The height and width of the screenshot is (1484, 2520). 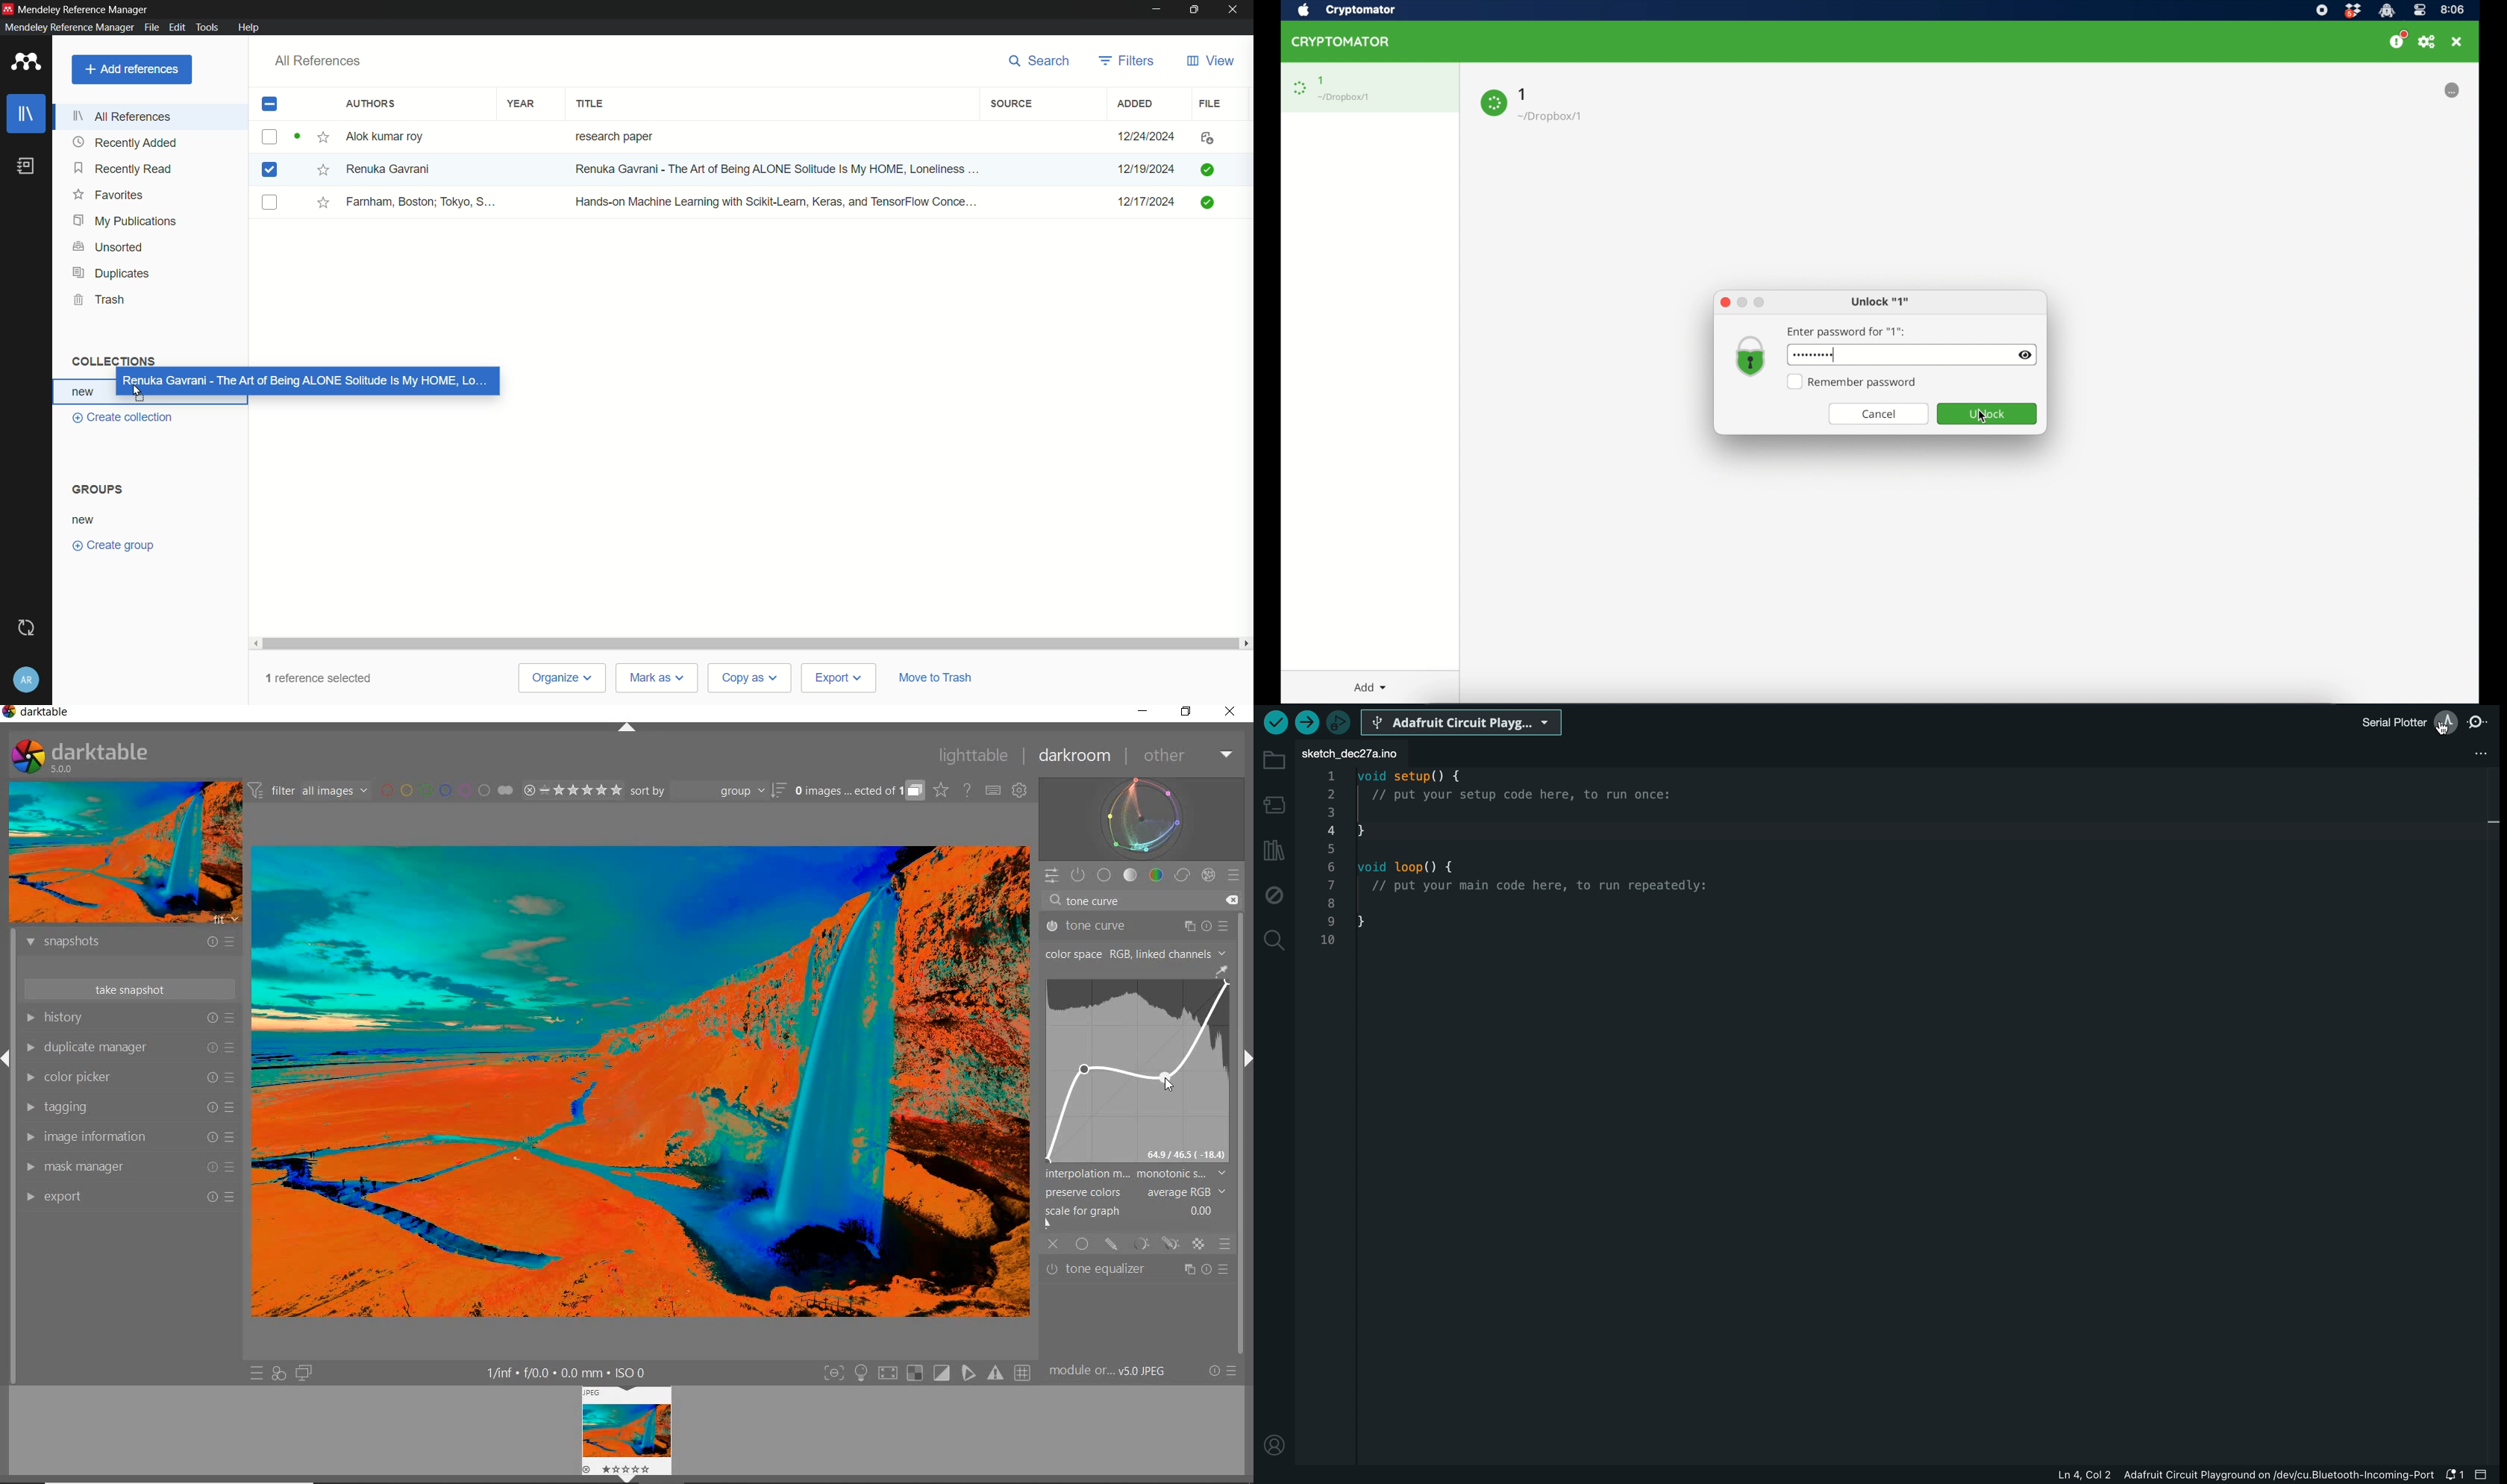 What do you see at coordinates (304, 1373) in the screenshot?
I see `DISPLAY A SECOND DARKROOM IMAGE WINDOW` at bounding box center [304, 1373].